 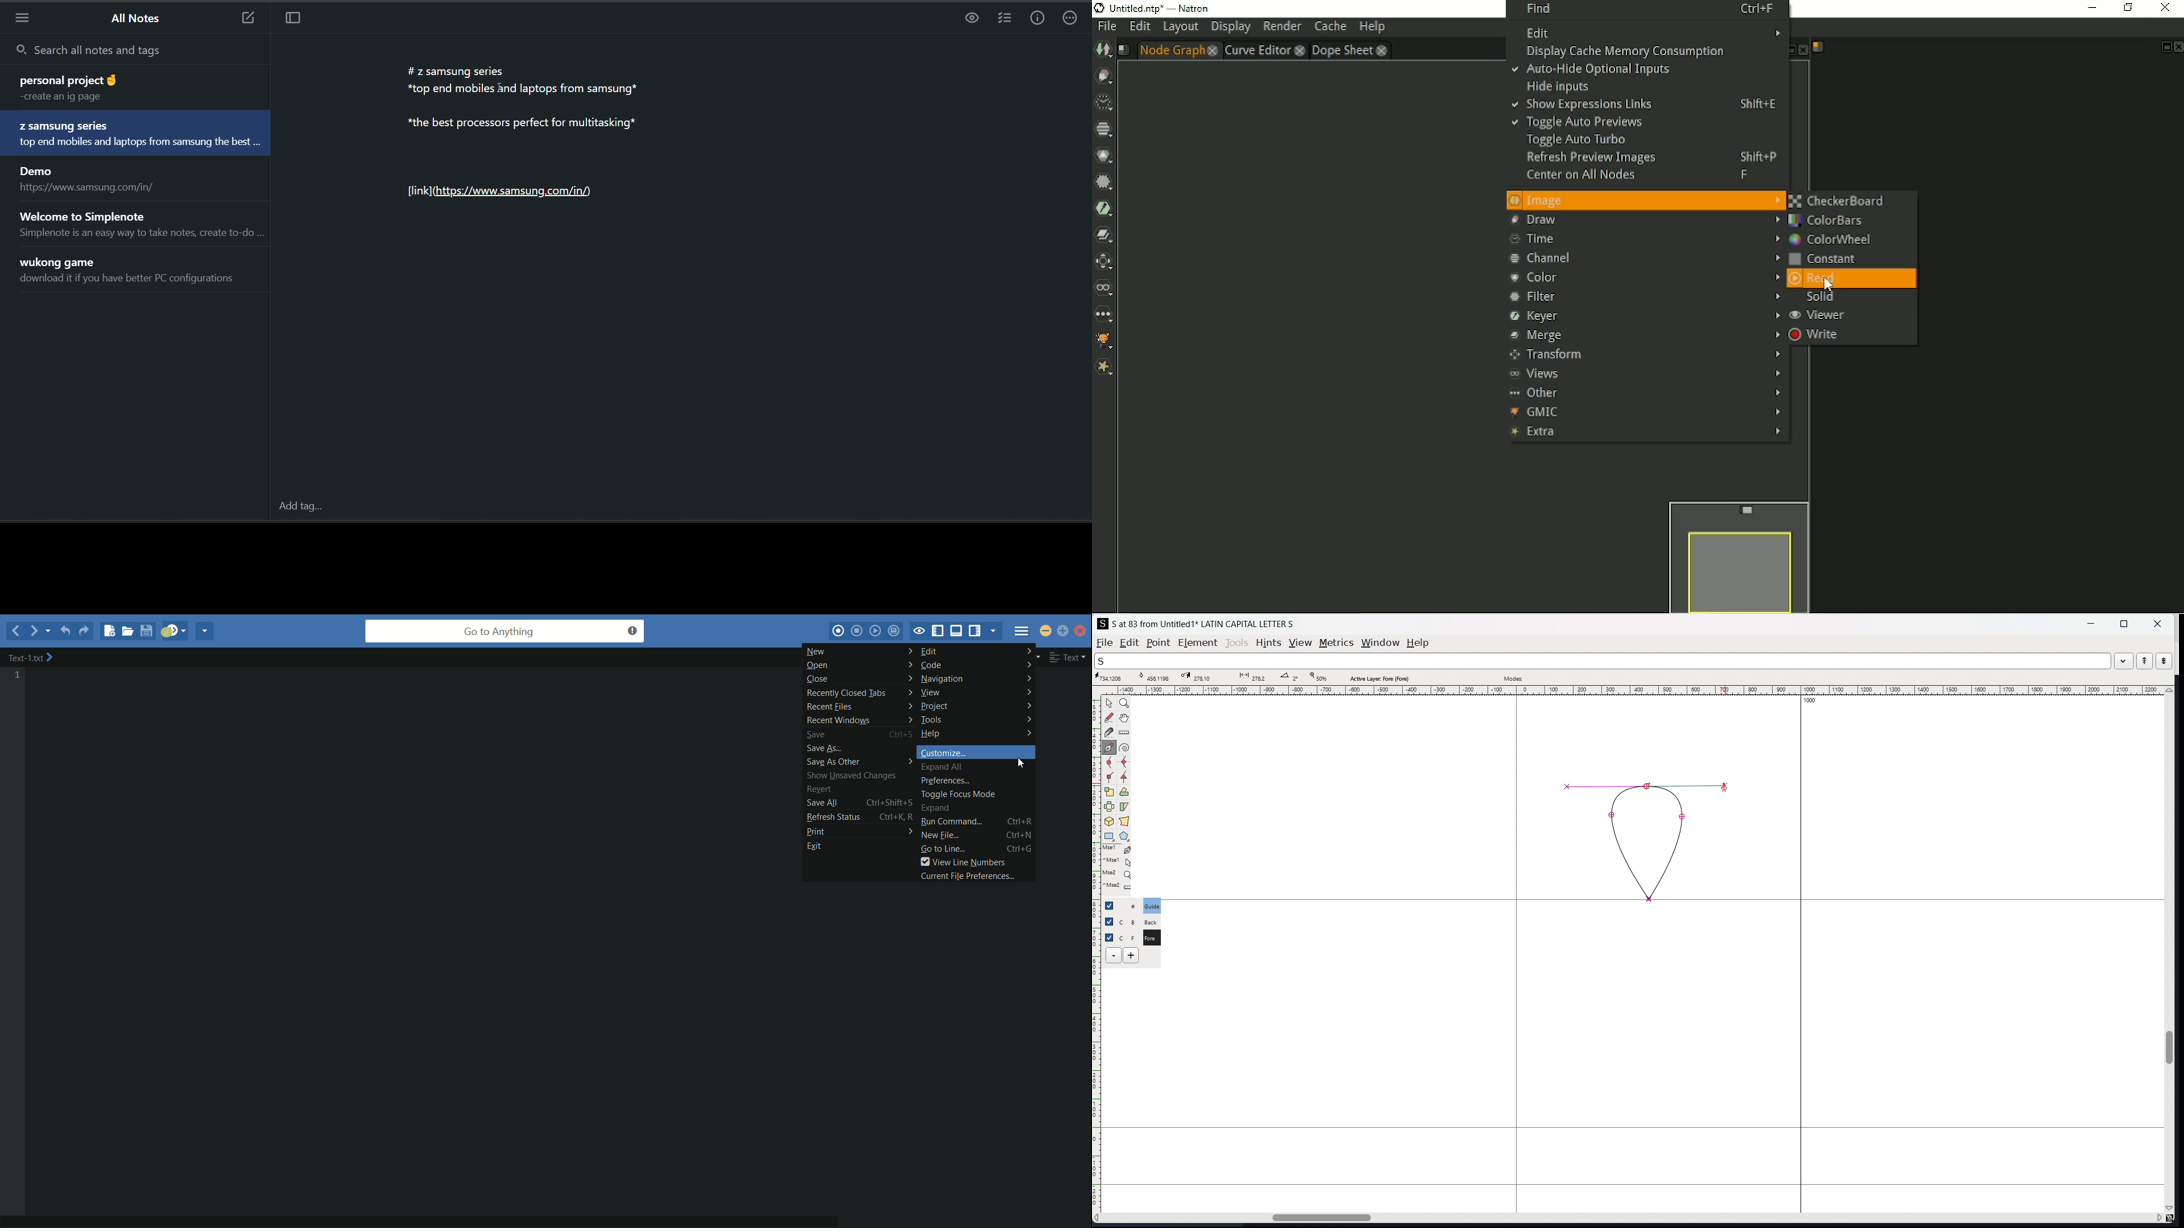 What do you see at coordinates (1039, 19) in the screenshot?
I see `info` at bounding box center [1039, 19].